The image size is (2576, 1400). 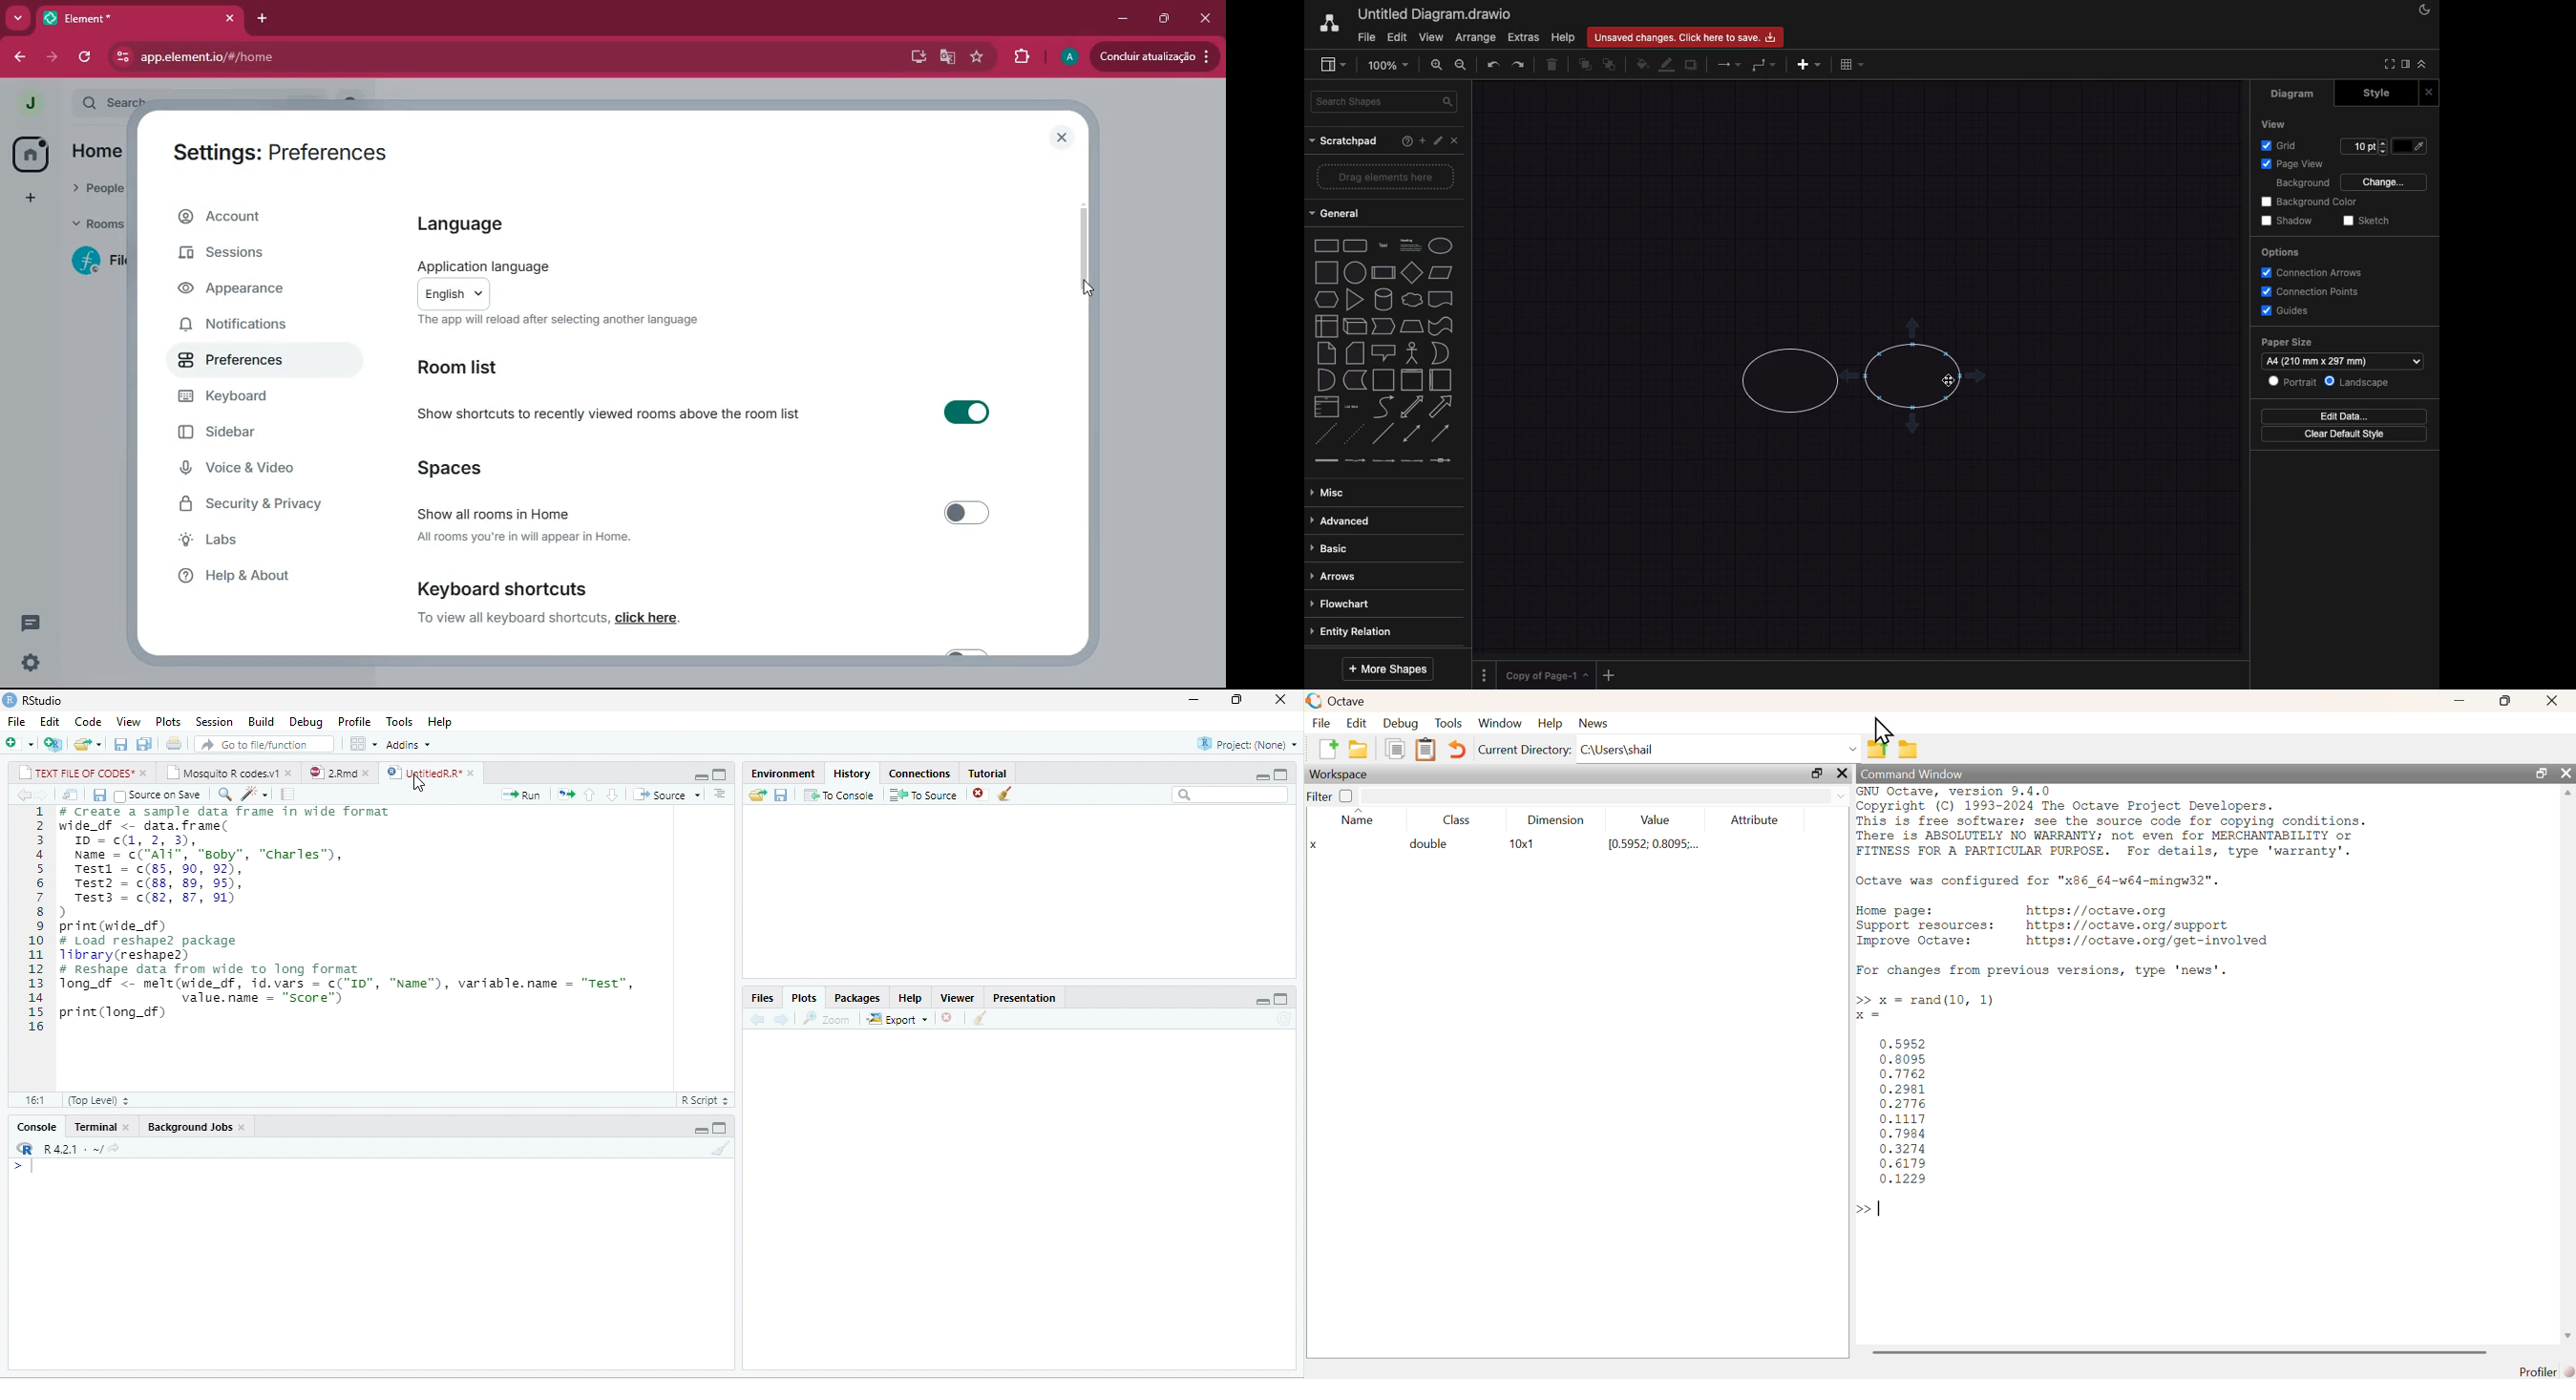 I want to click on grid, so click(x=2280, y=147).